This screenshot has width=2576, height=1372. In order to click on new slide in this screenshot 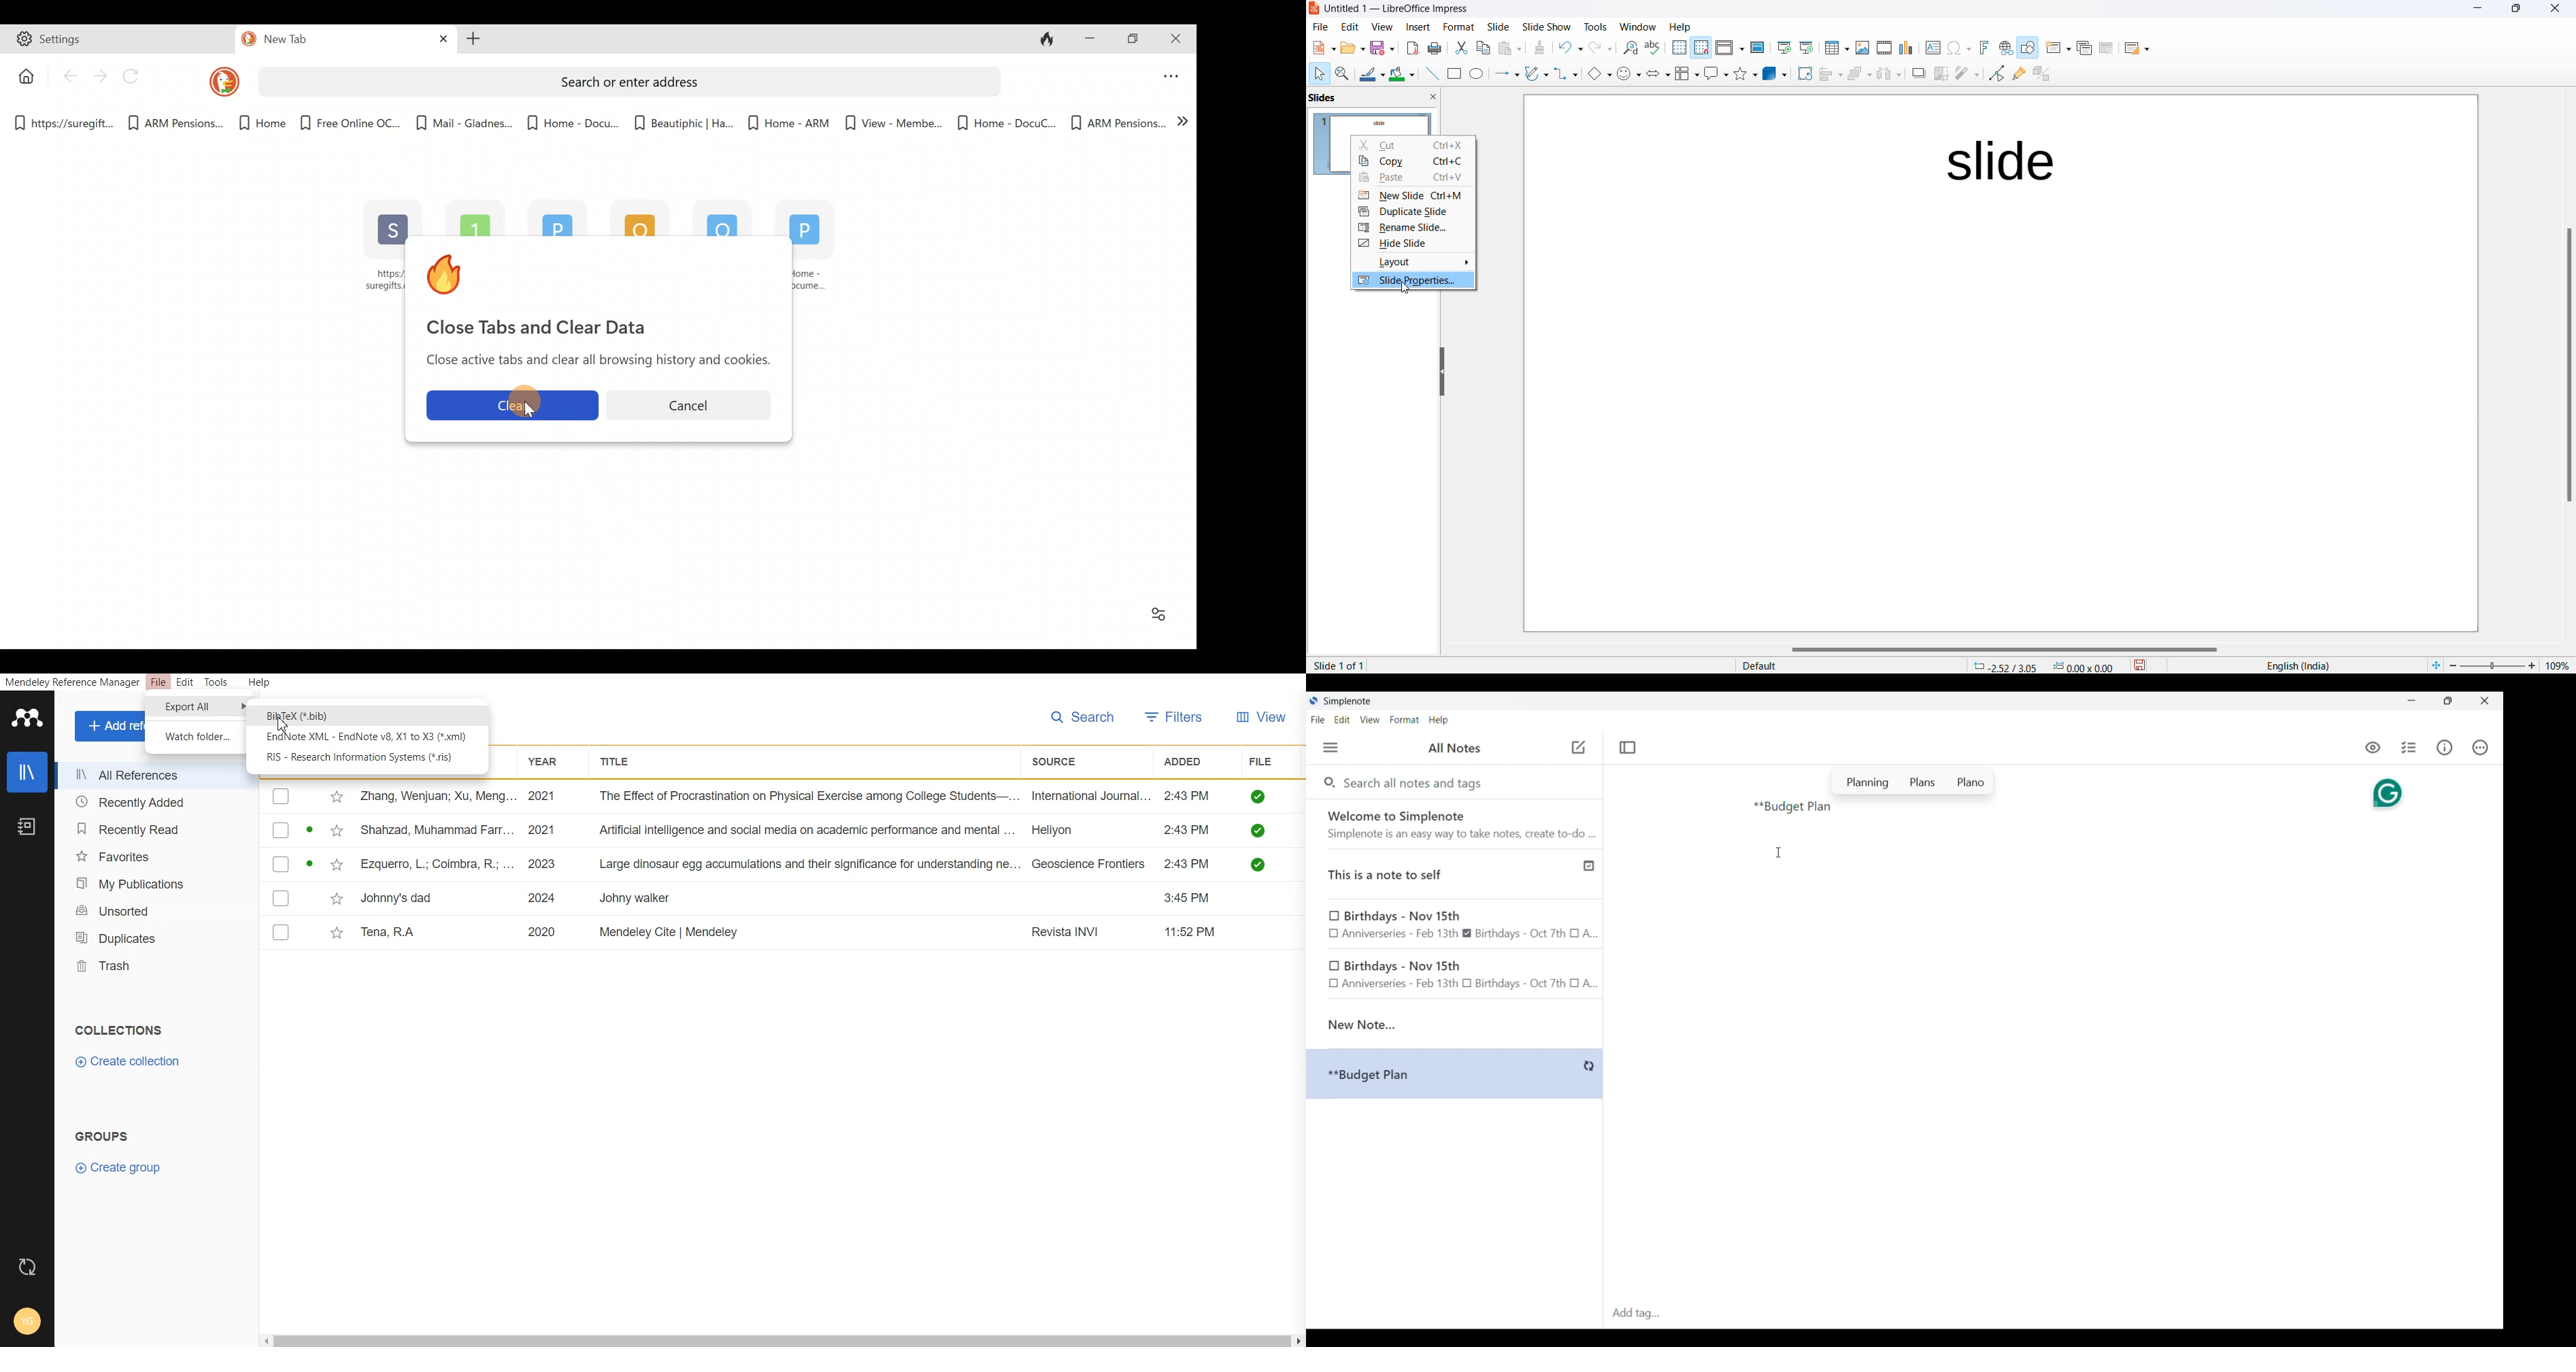, I will do `click(1414, 196)`.